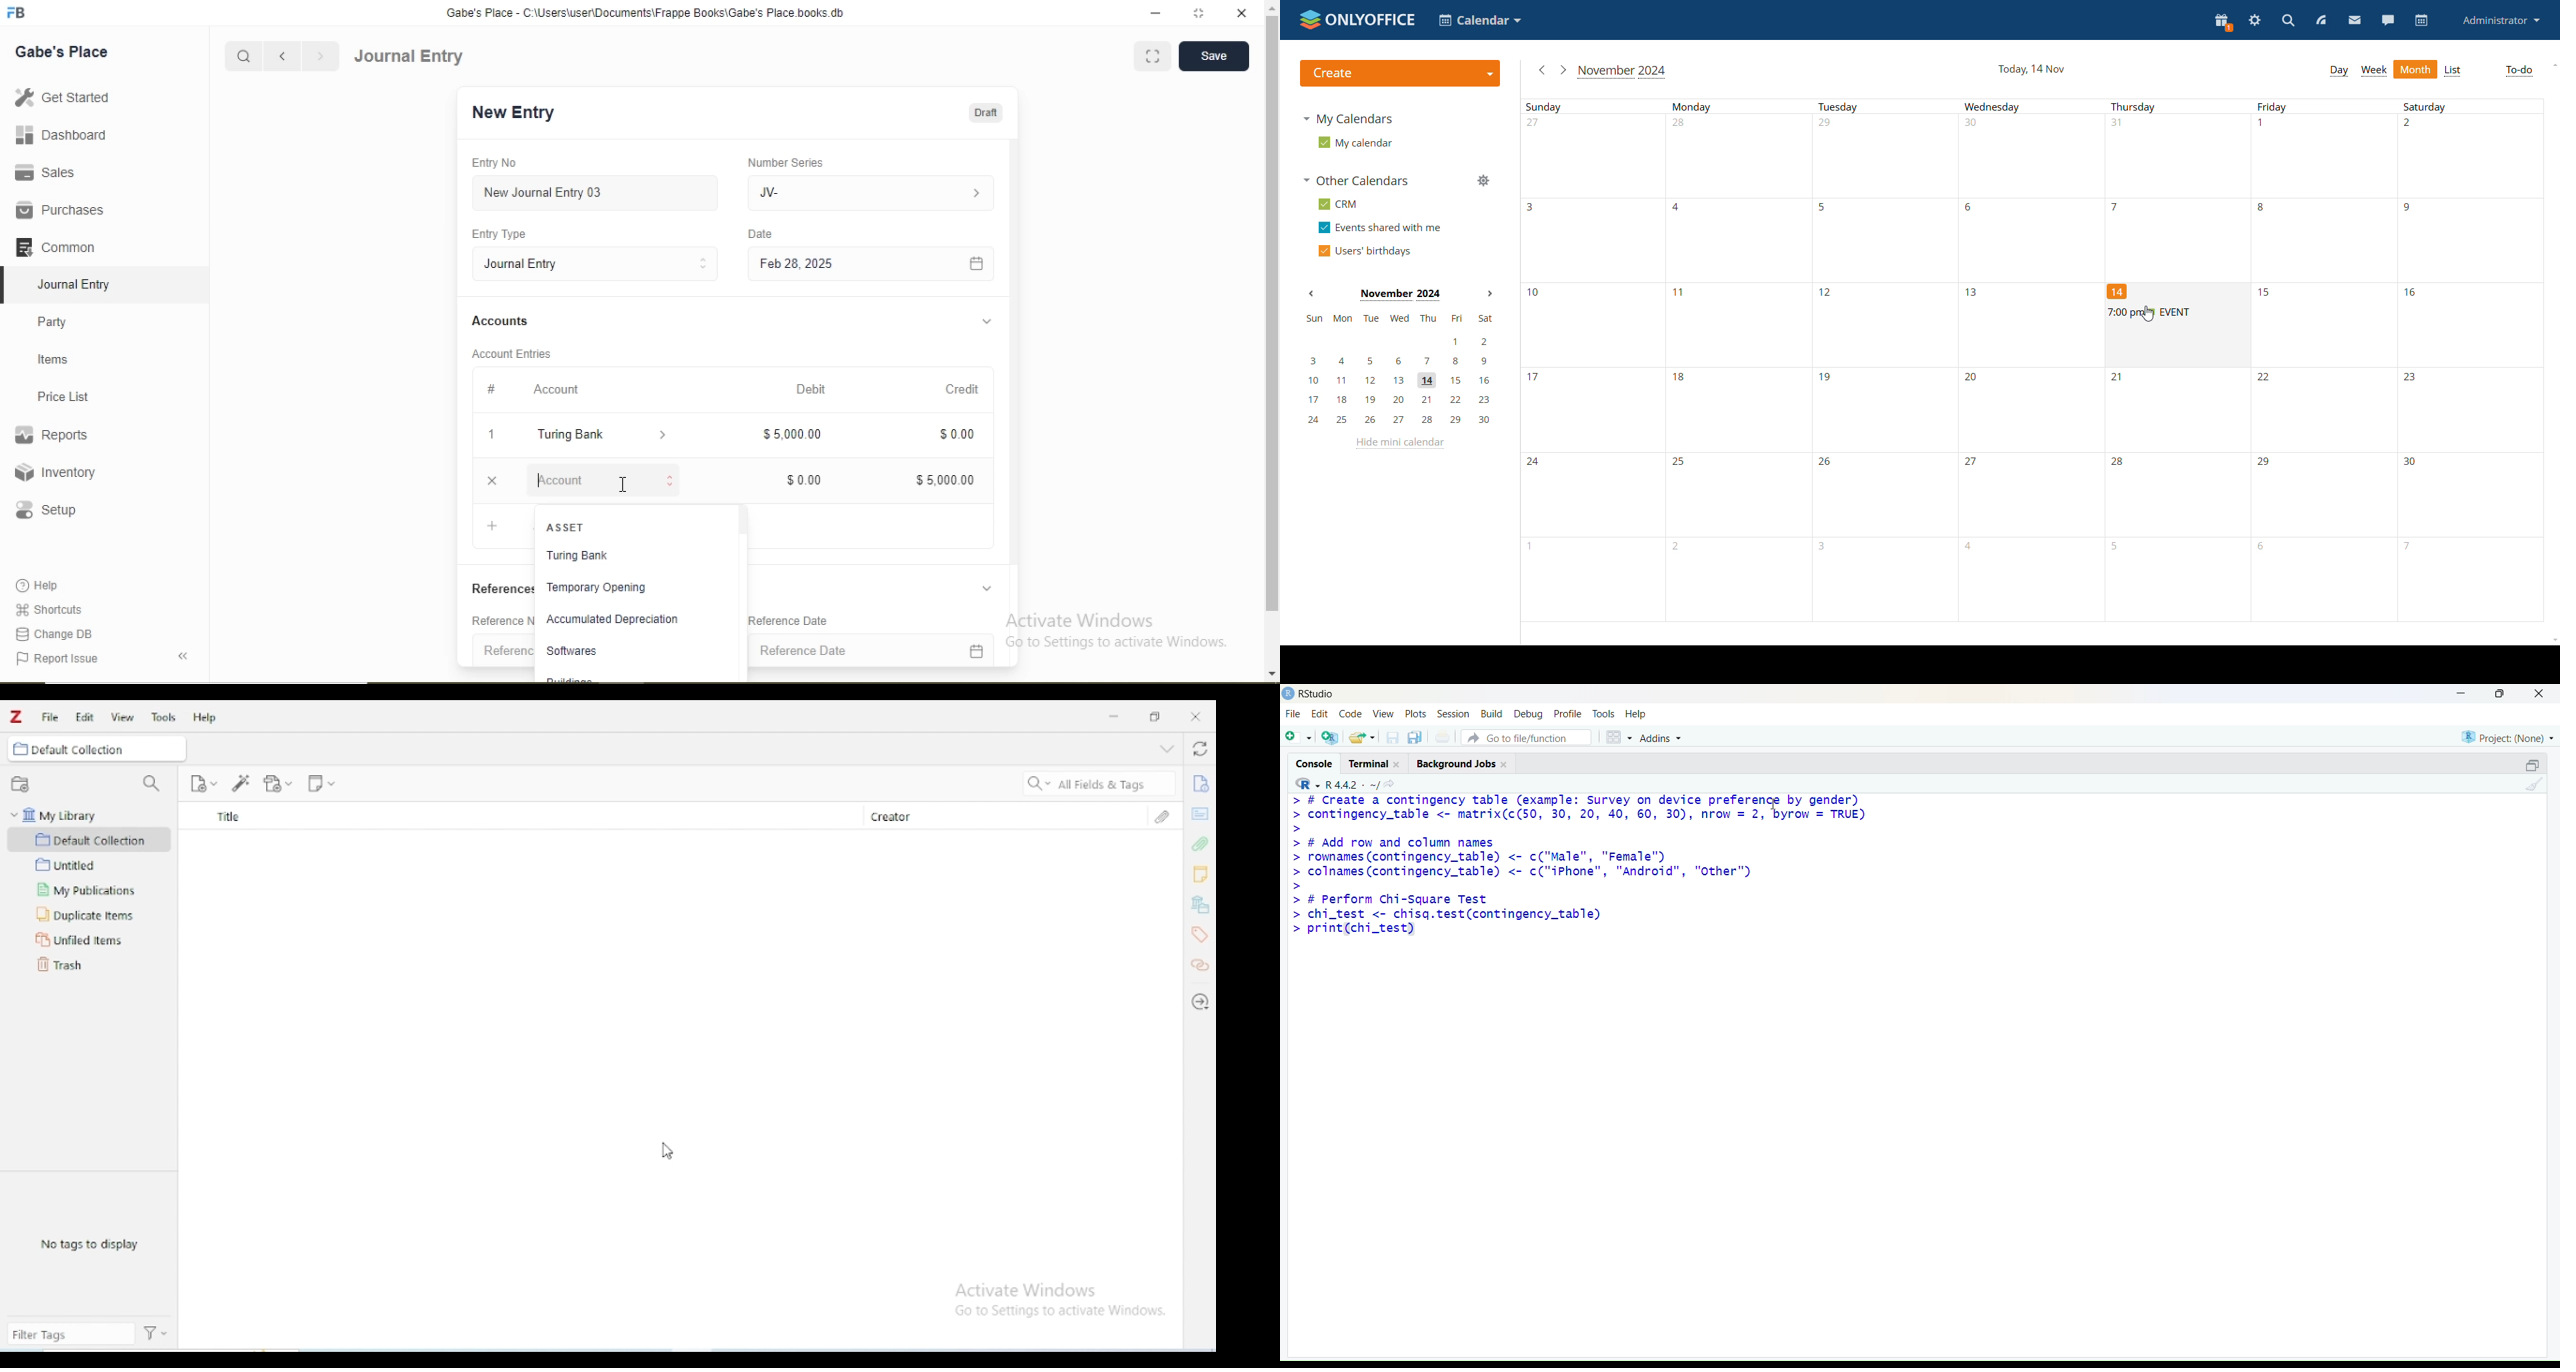  I want to click on $0.00, so click(808, 480).